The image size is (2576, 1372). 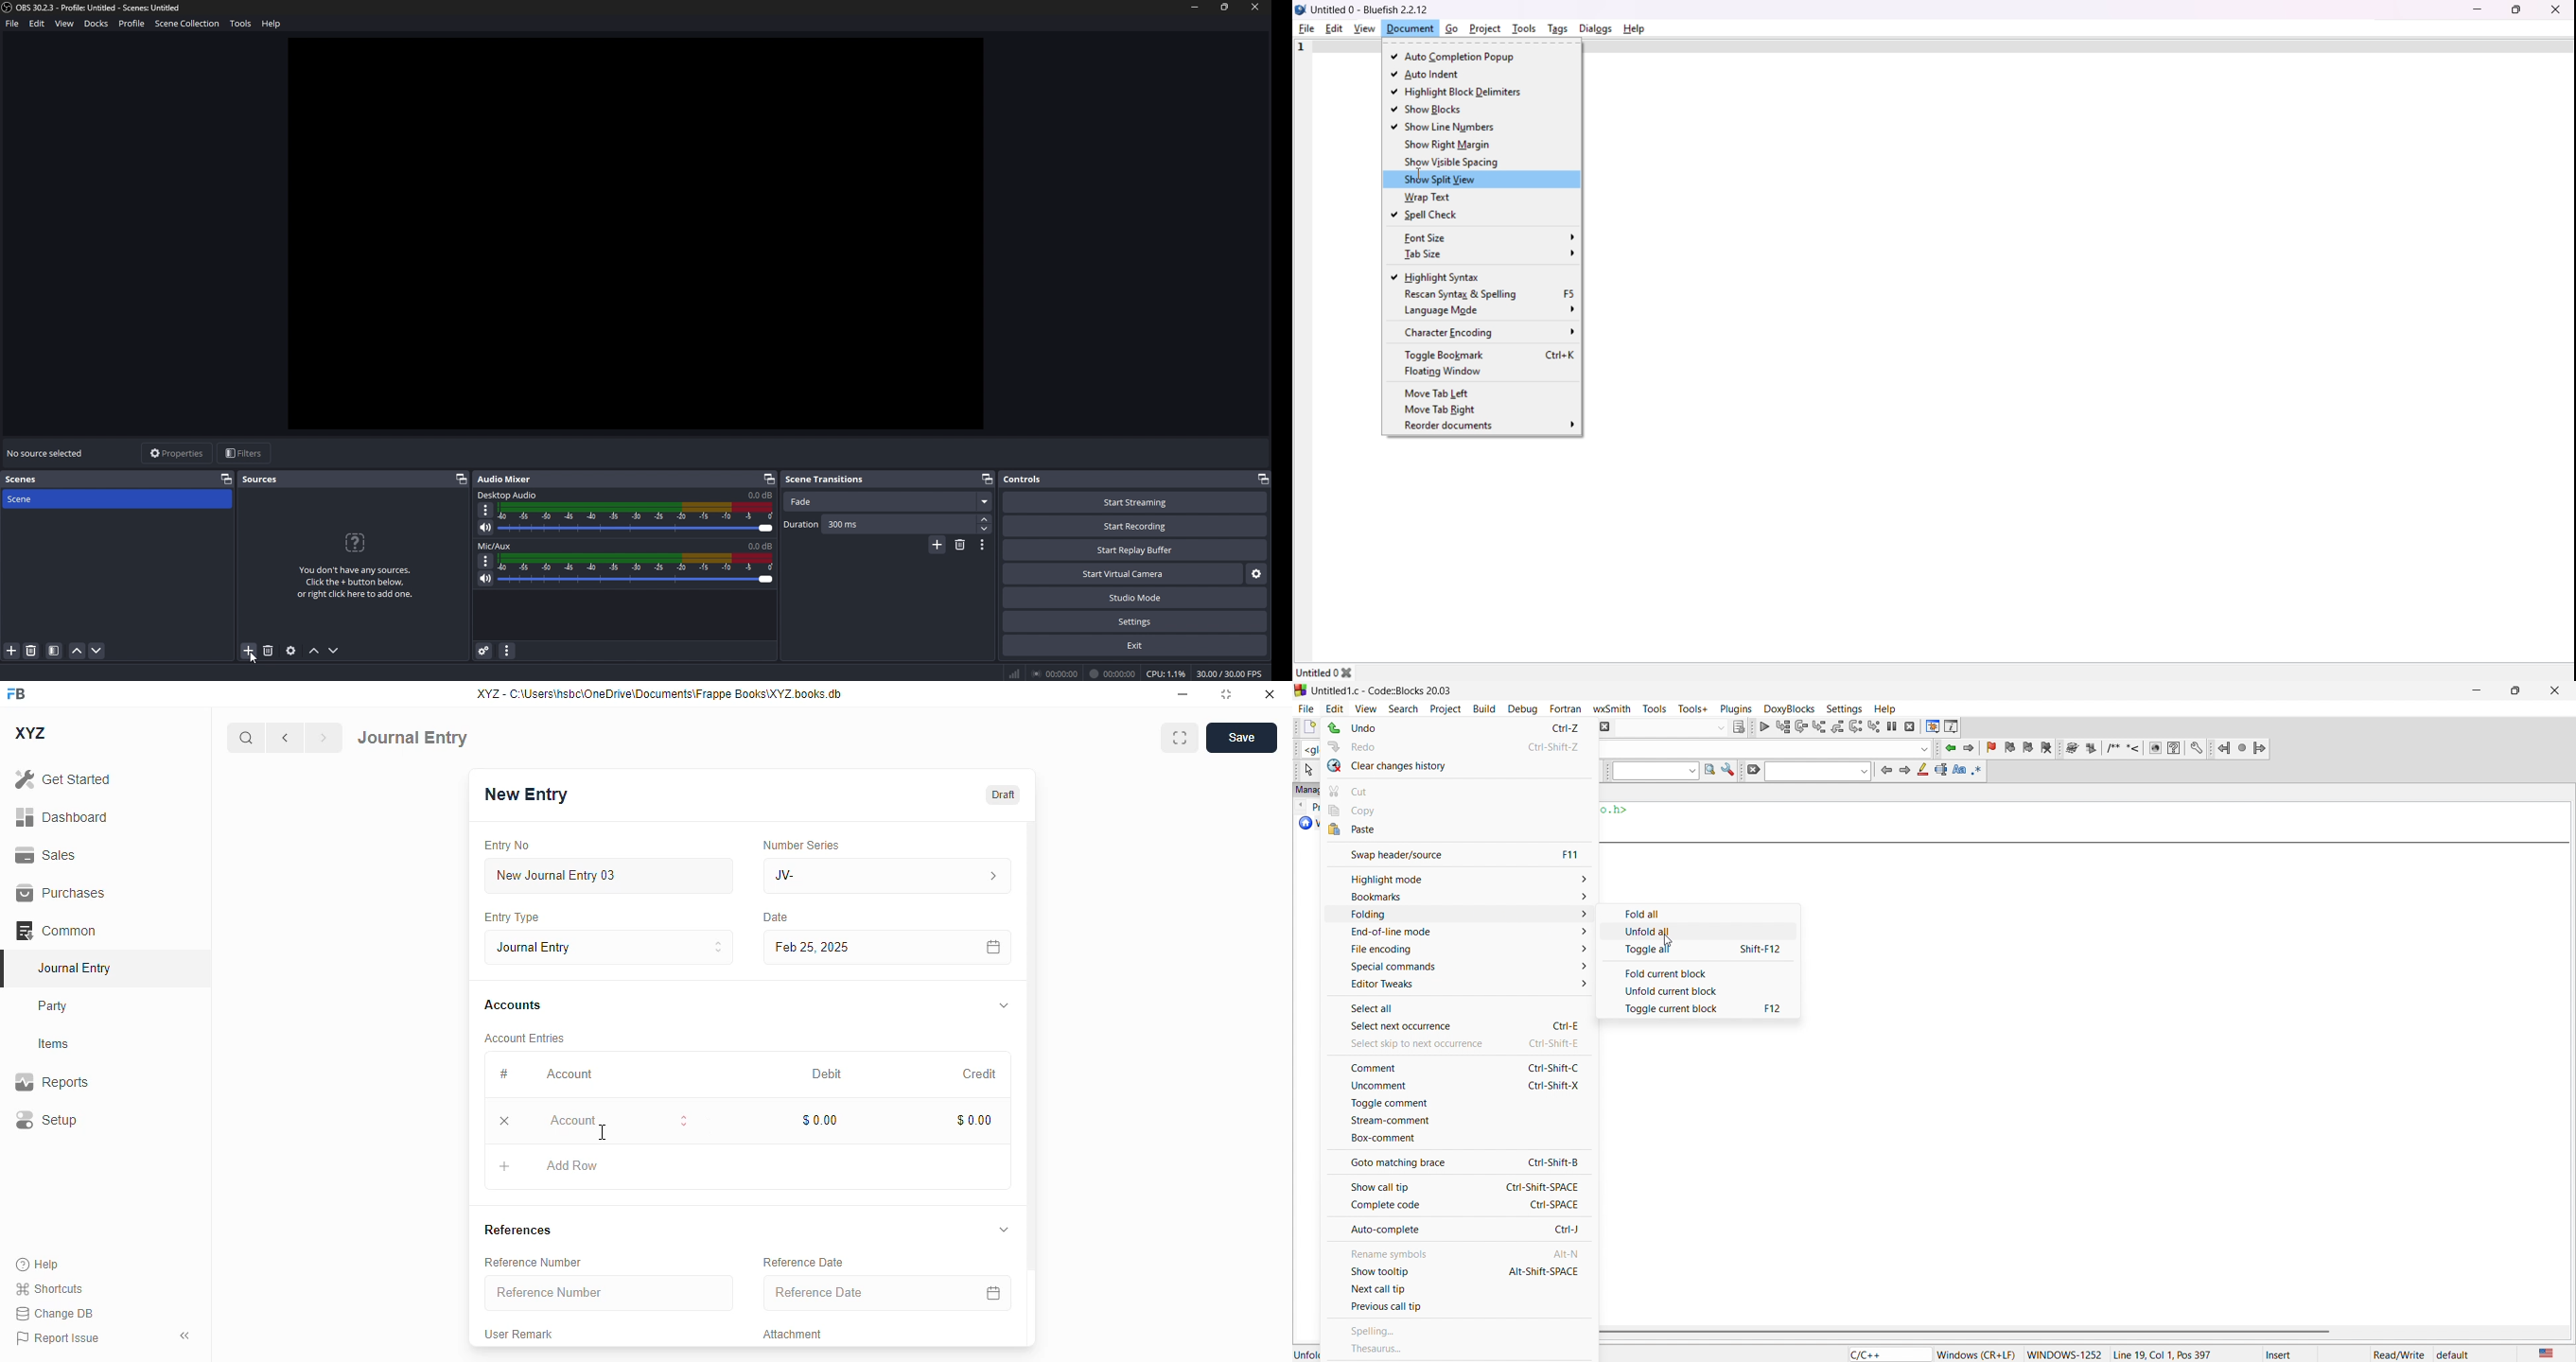 I want to click on party, so click(x=53, y=1006).